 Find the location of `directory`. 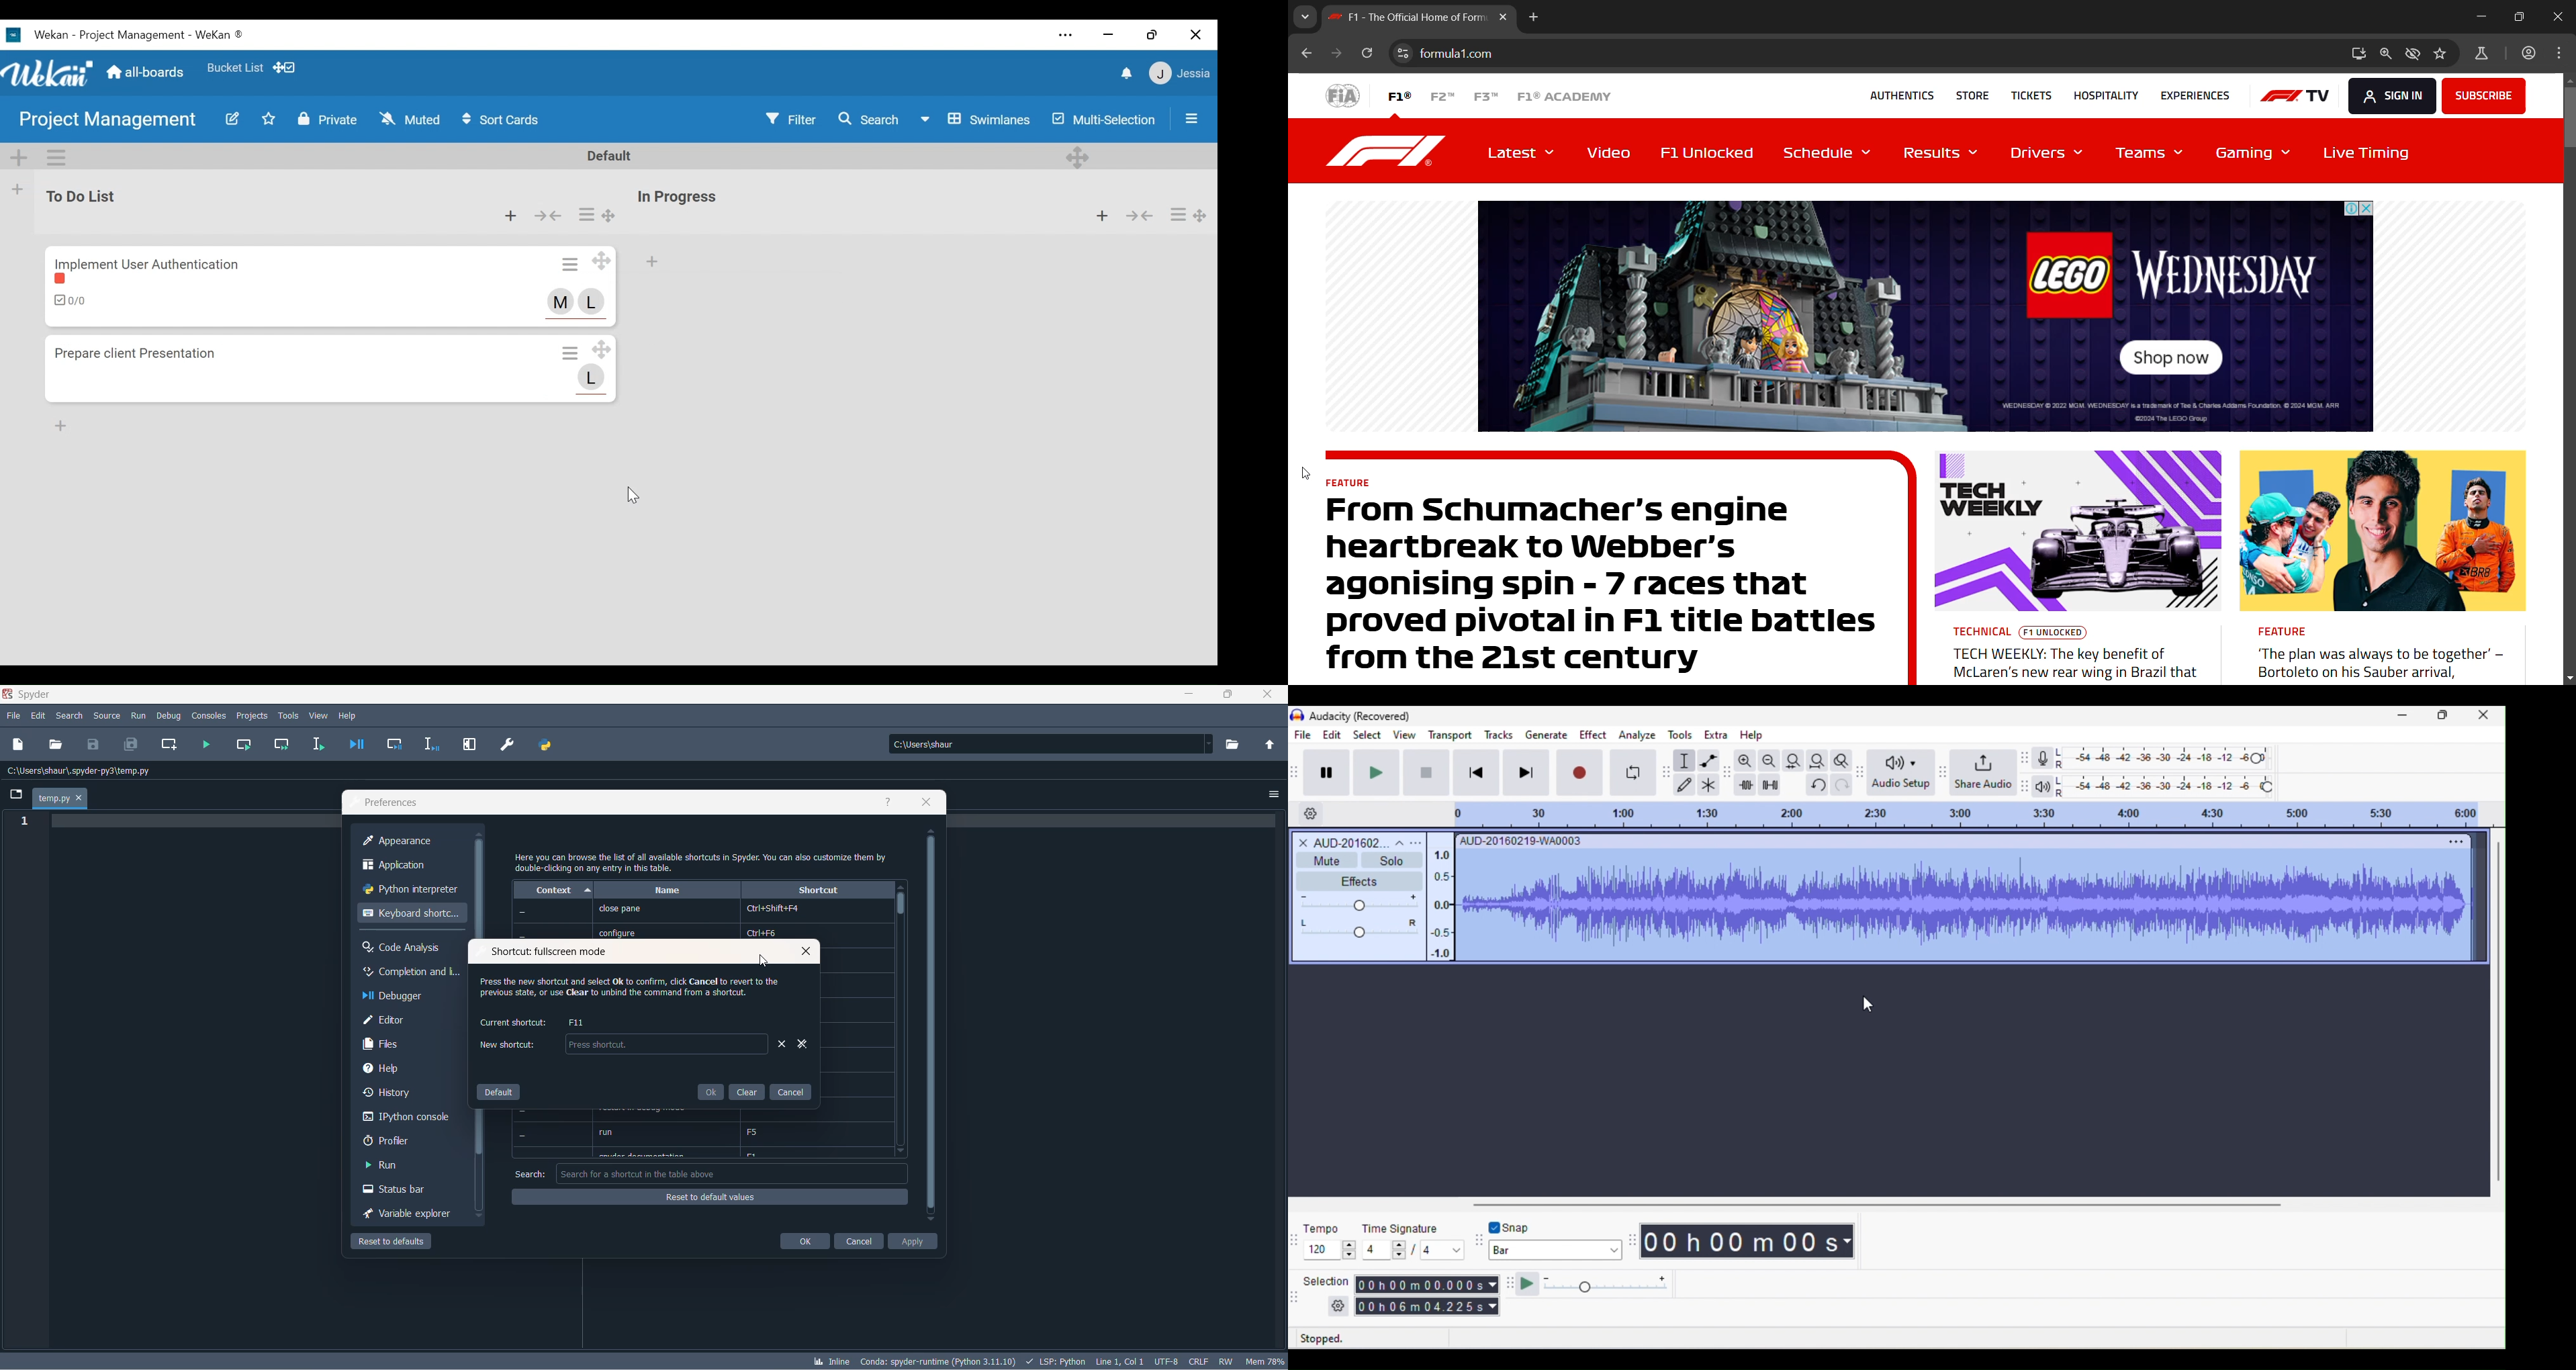

directory is located at coordinates (1236, 745).